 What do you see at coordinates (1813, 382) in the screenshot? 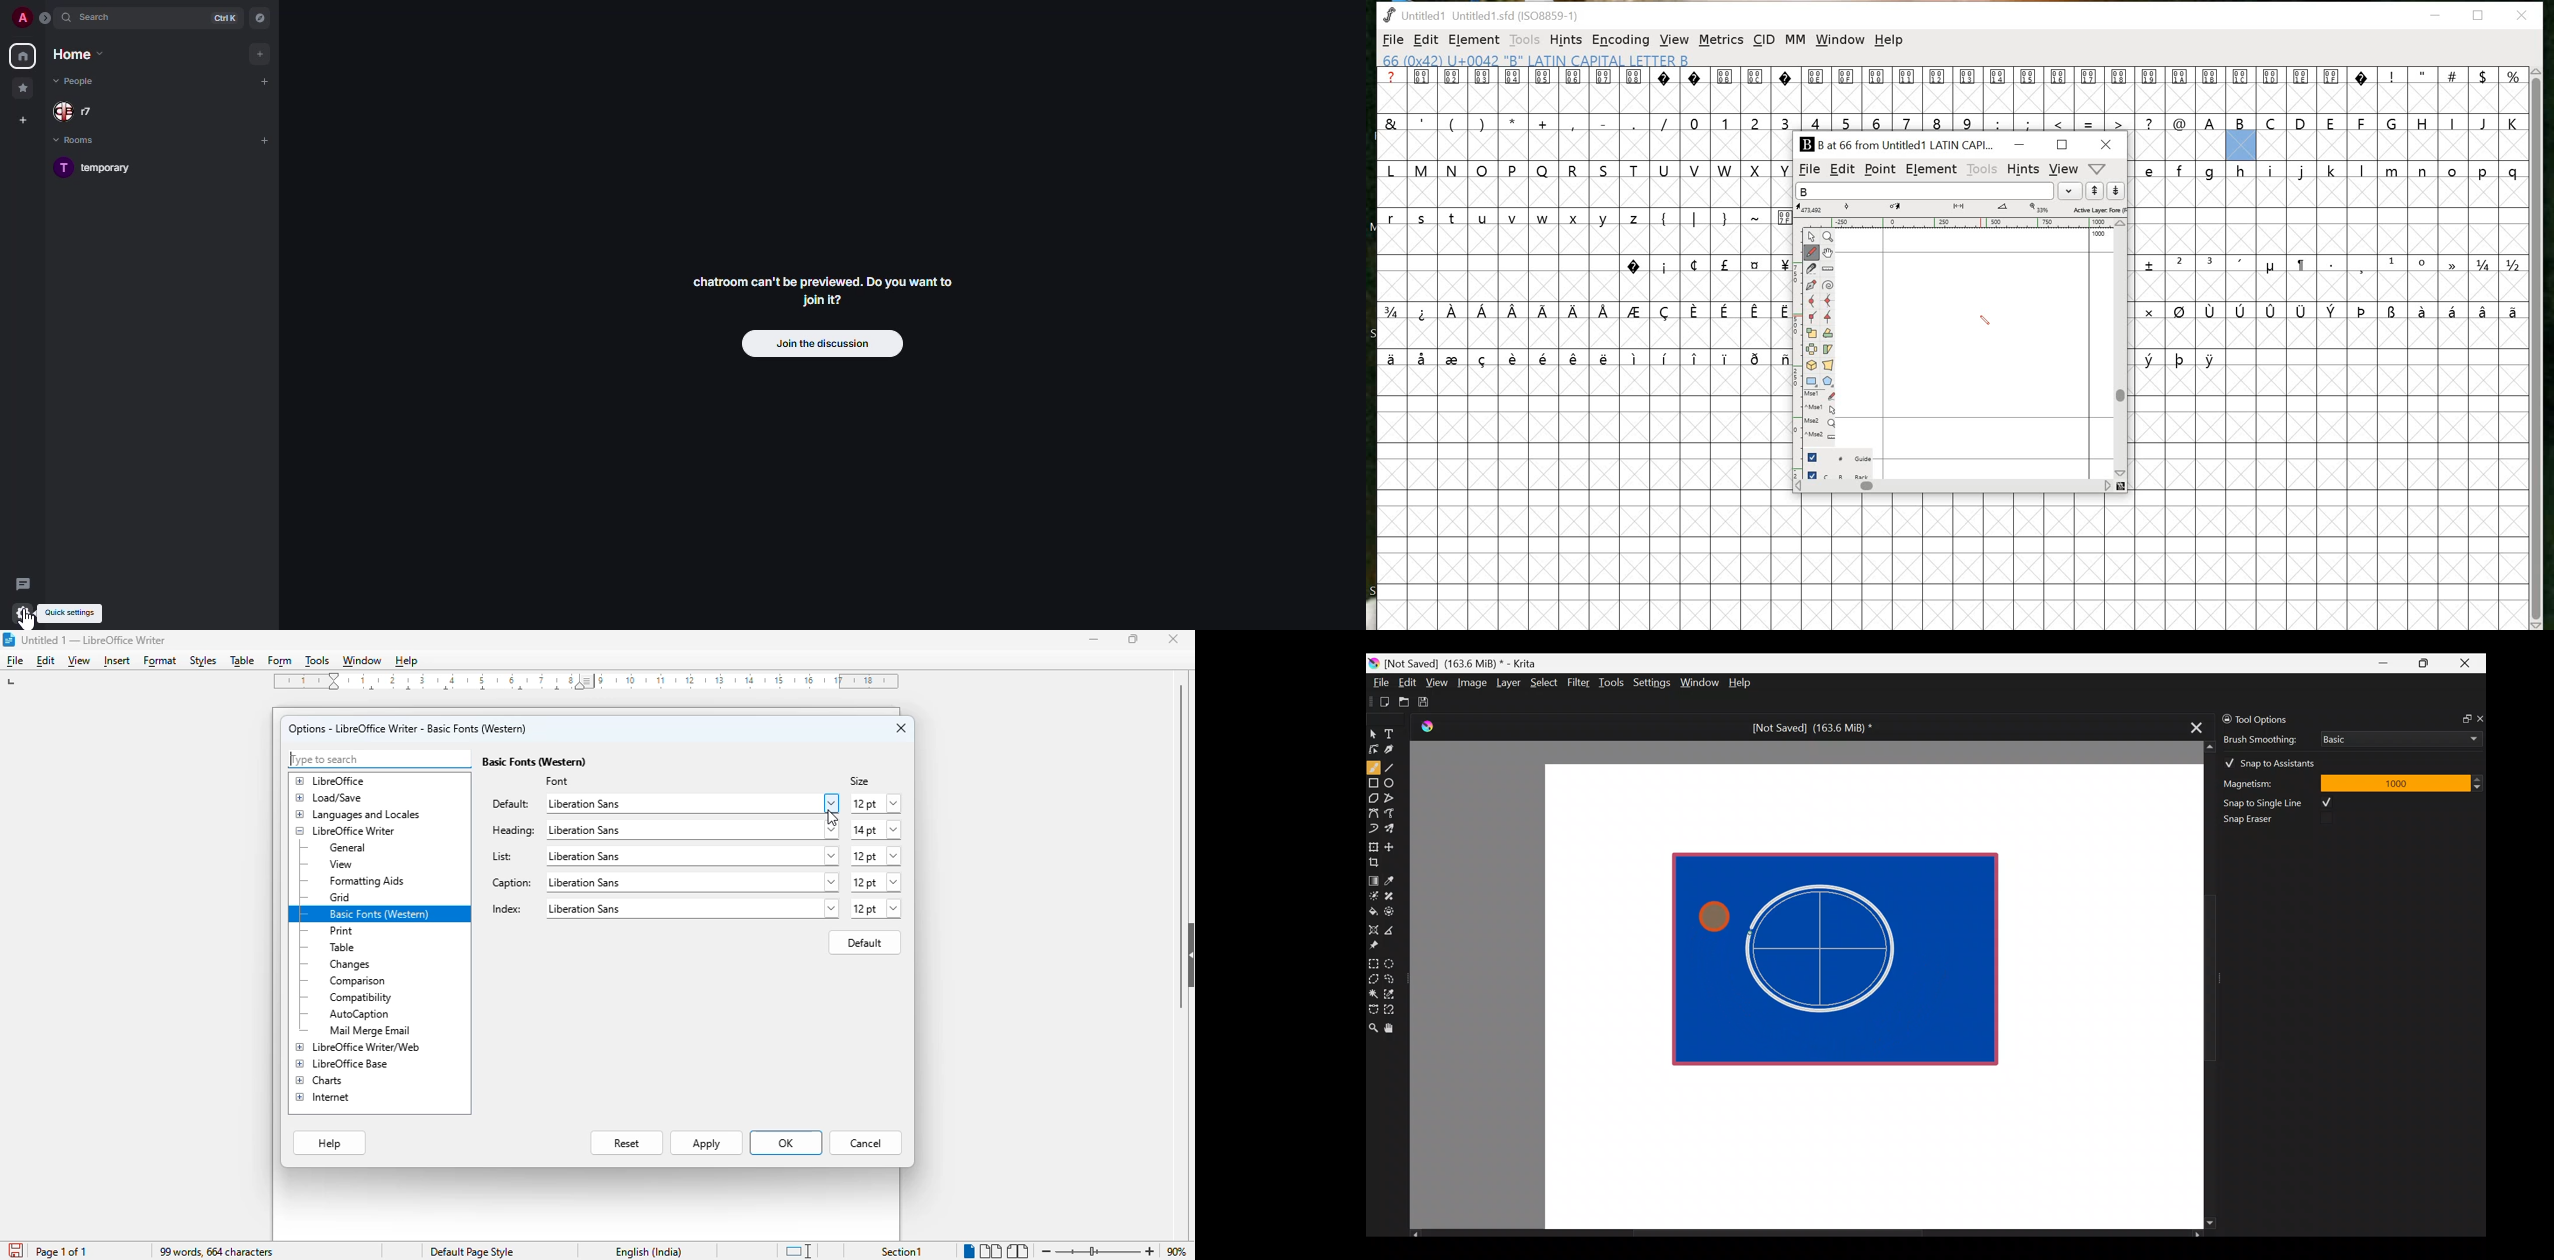
I see `Rectangle/ellipse` at bounding box center [1813, 382].